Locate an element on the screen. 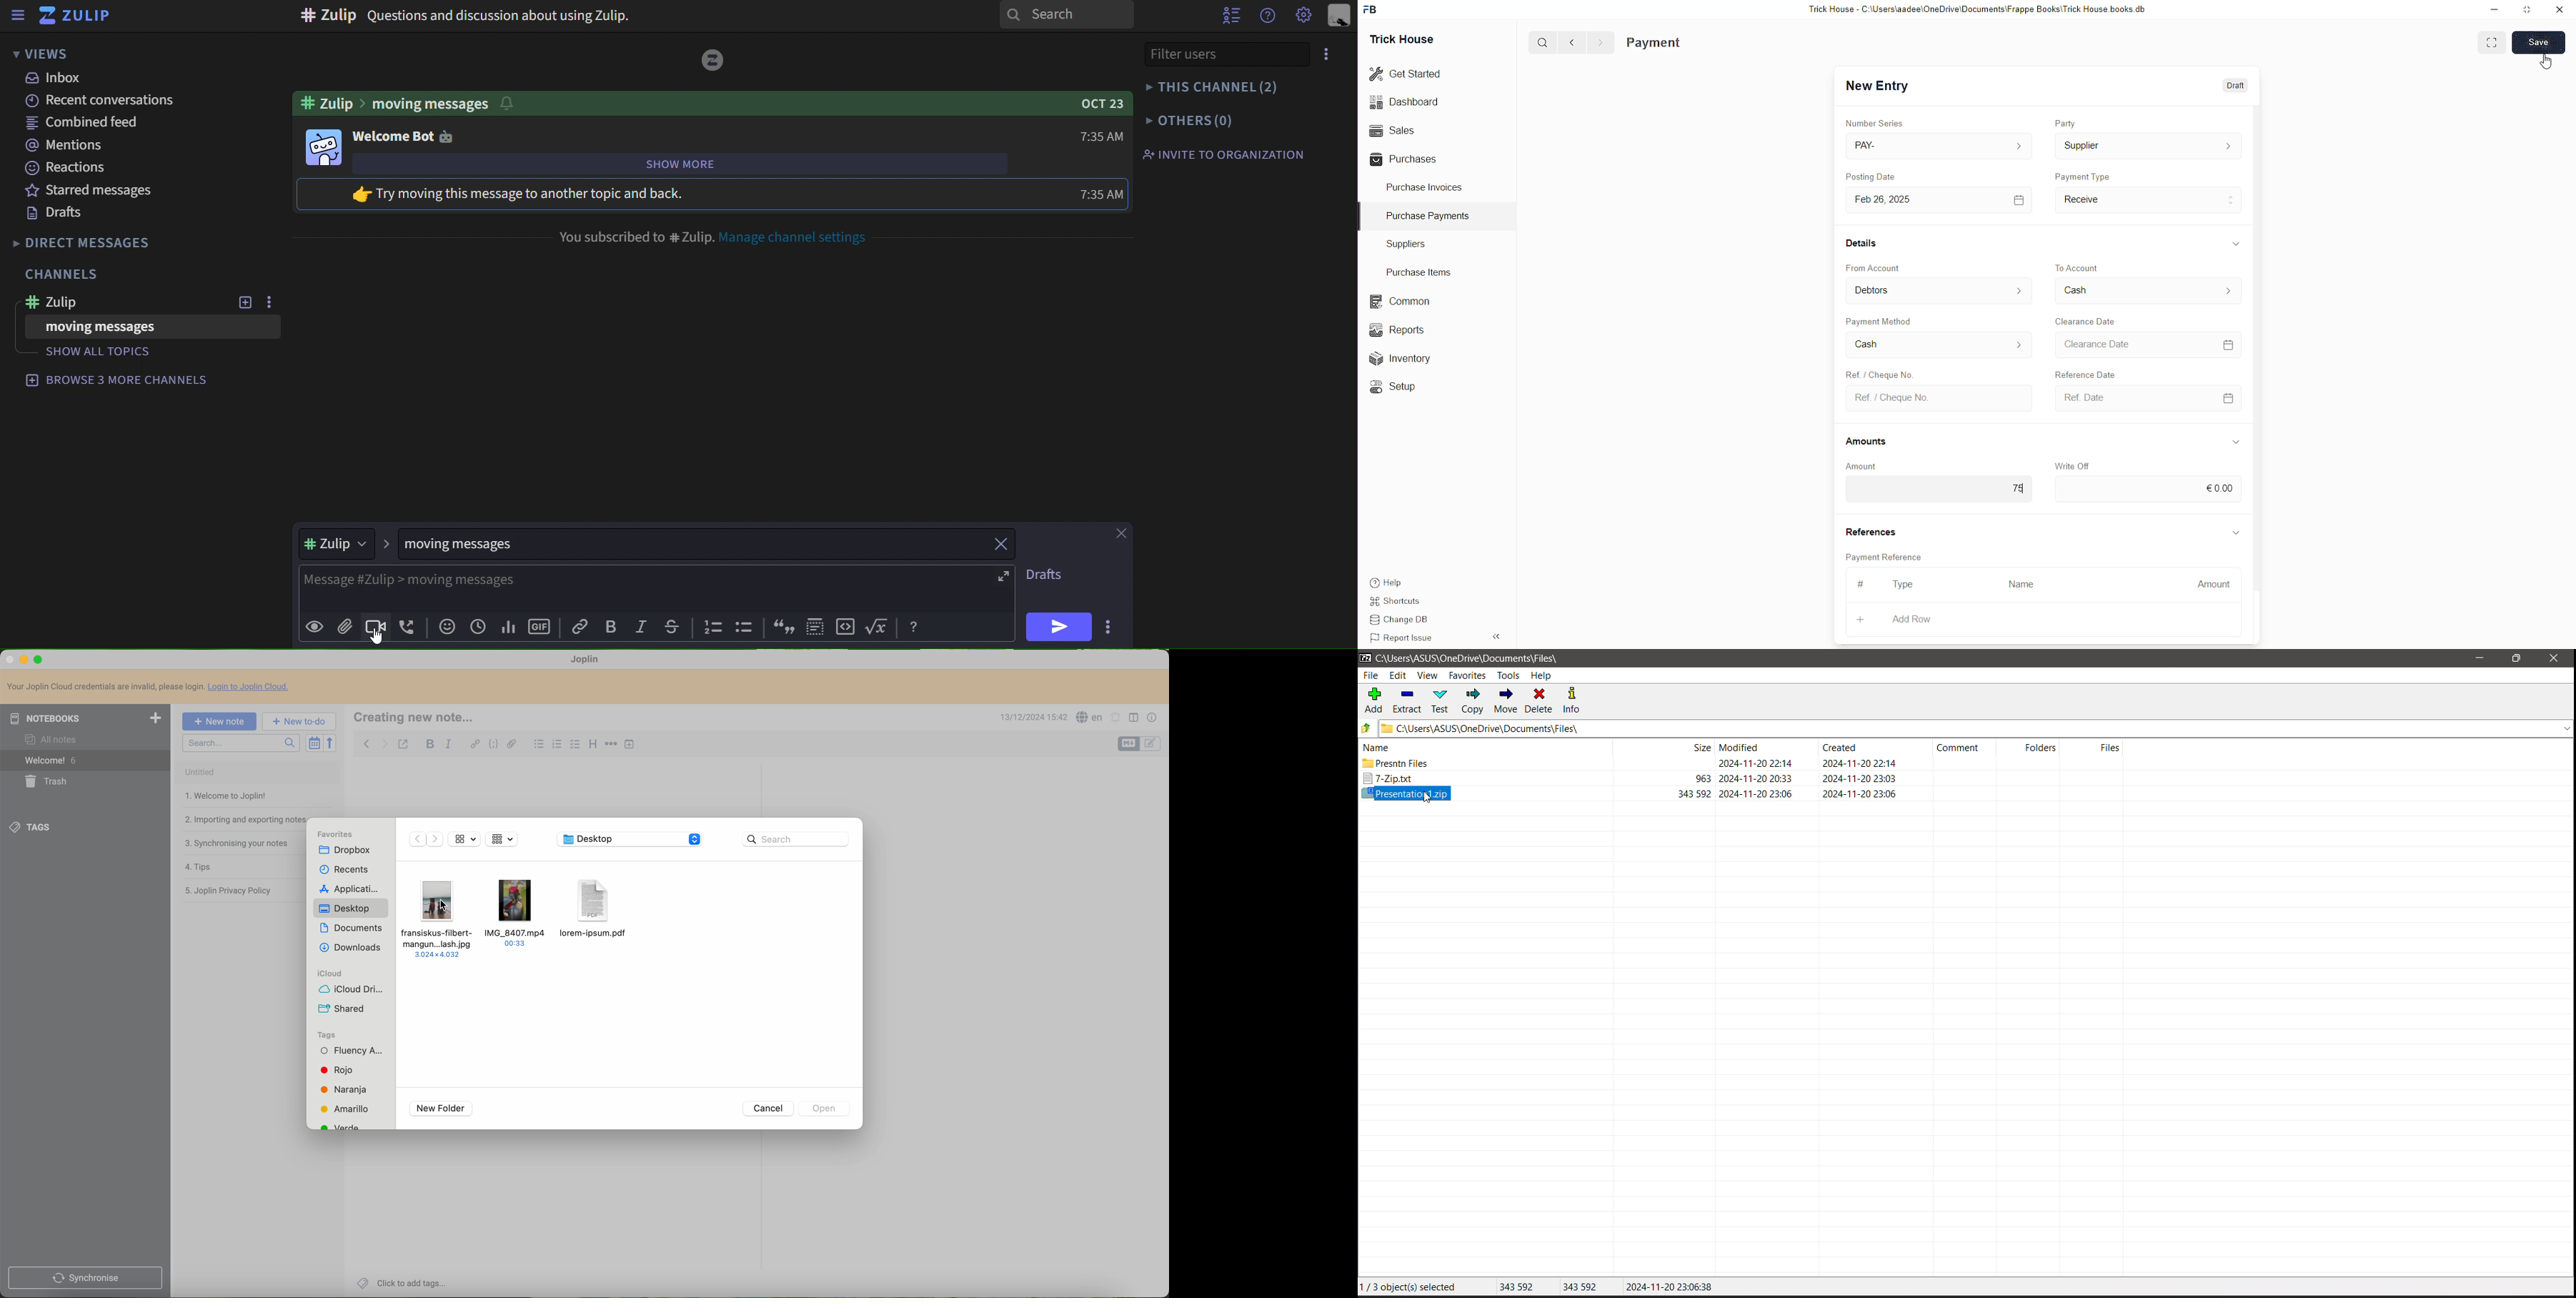 The height and width of the screenshot is (1316, 2576). Trick House is located at coordinates (1403, 37).